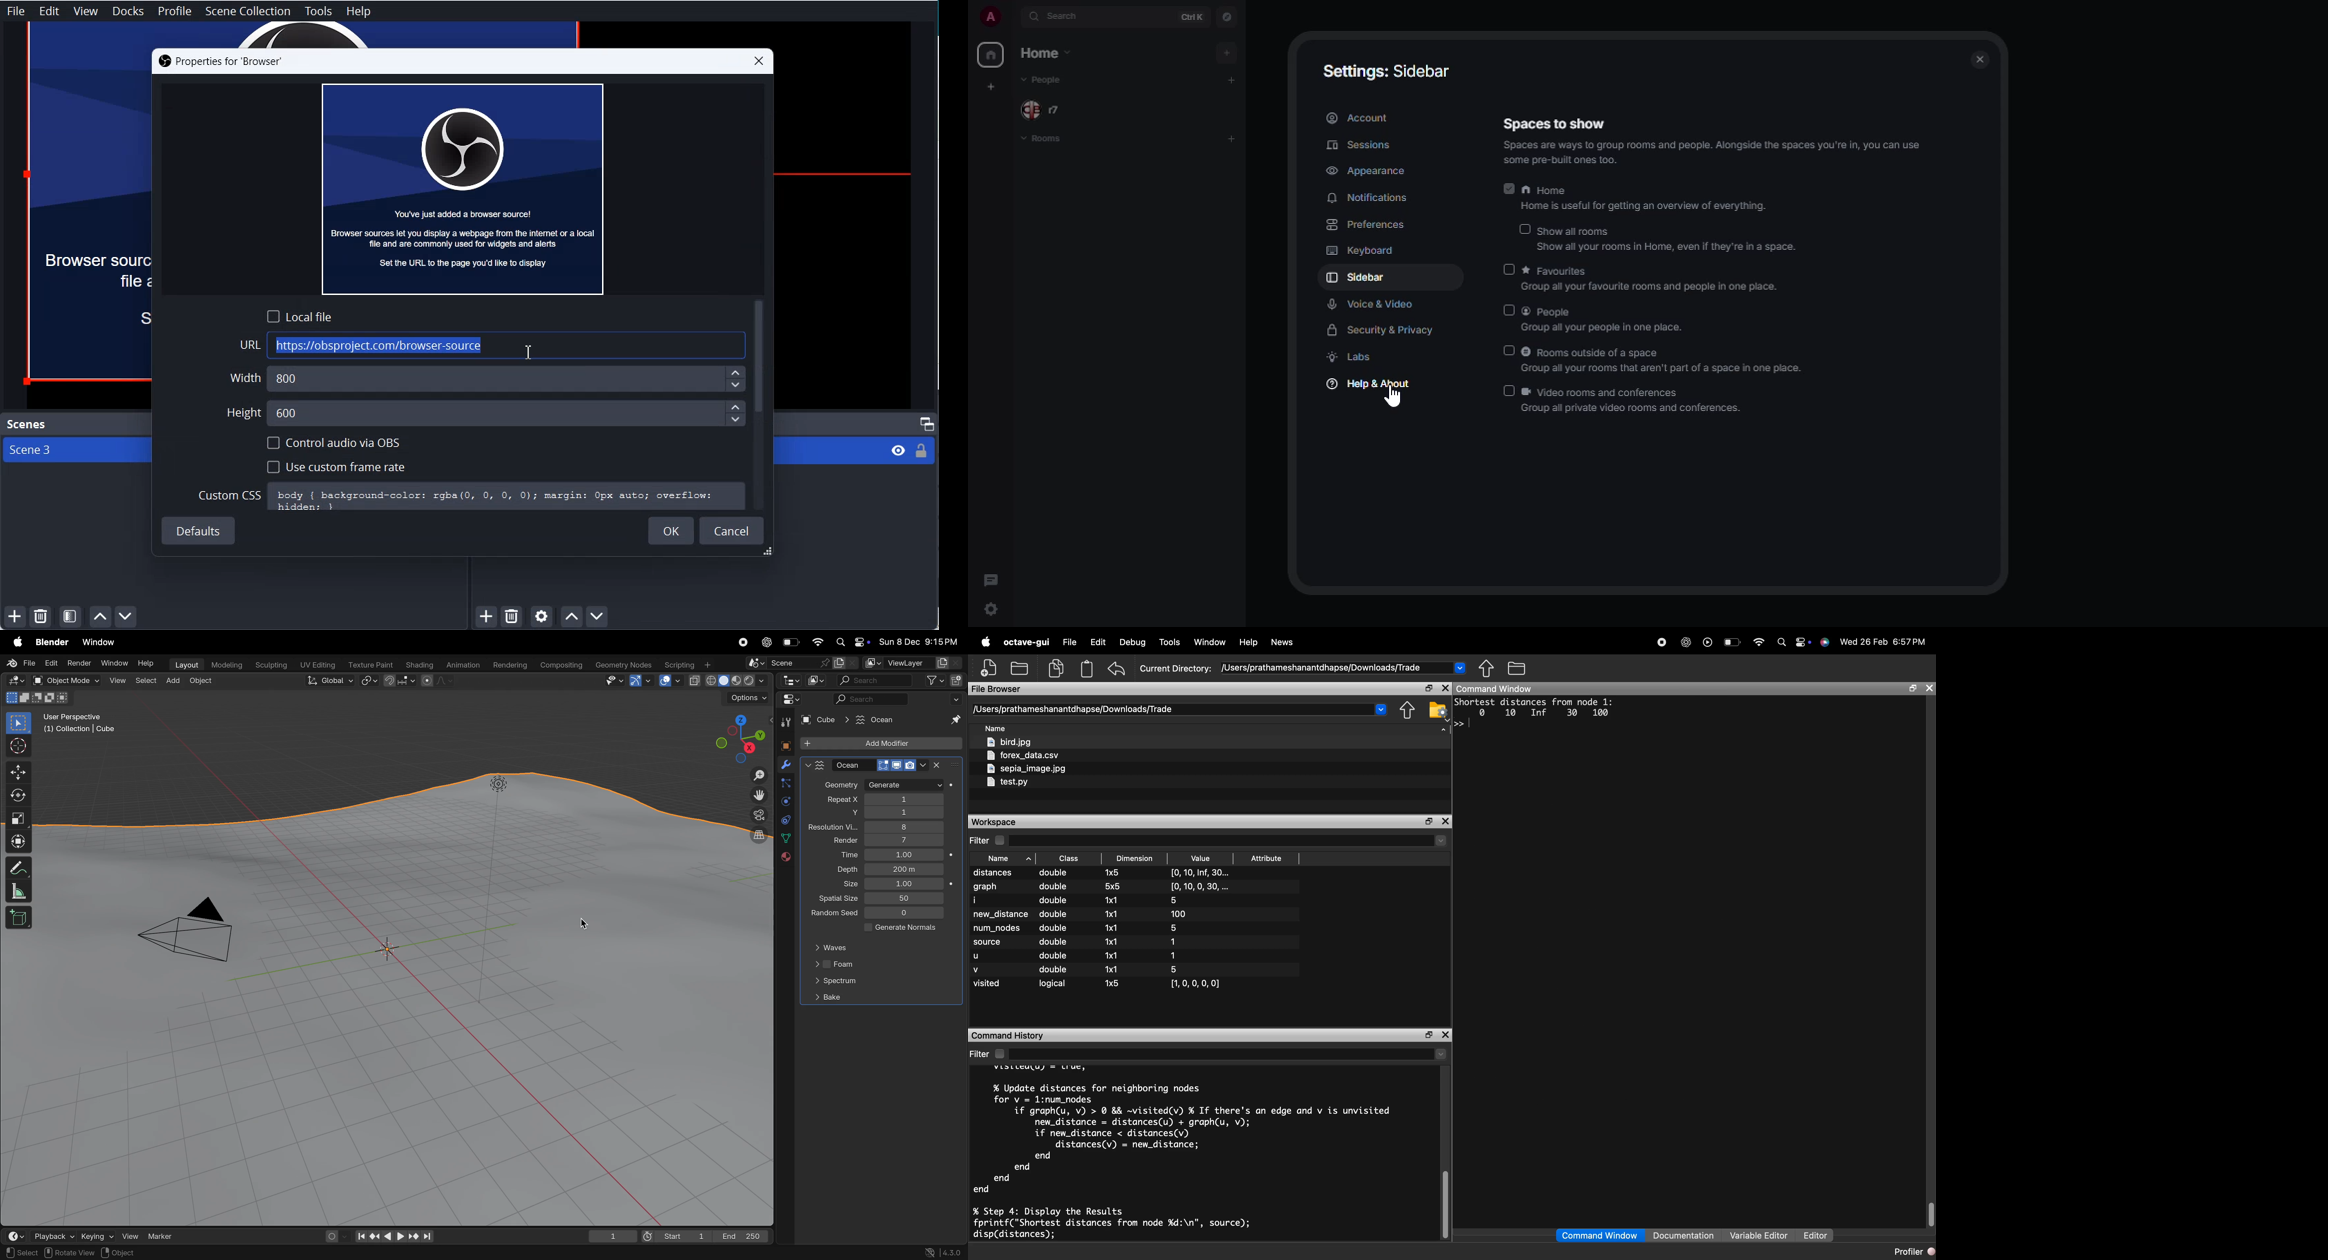  I want to click on disabled, so click(1523, 229).